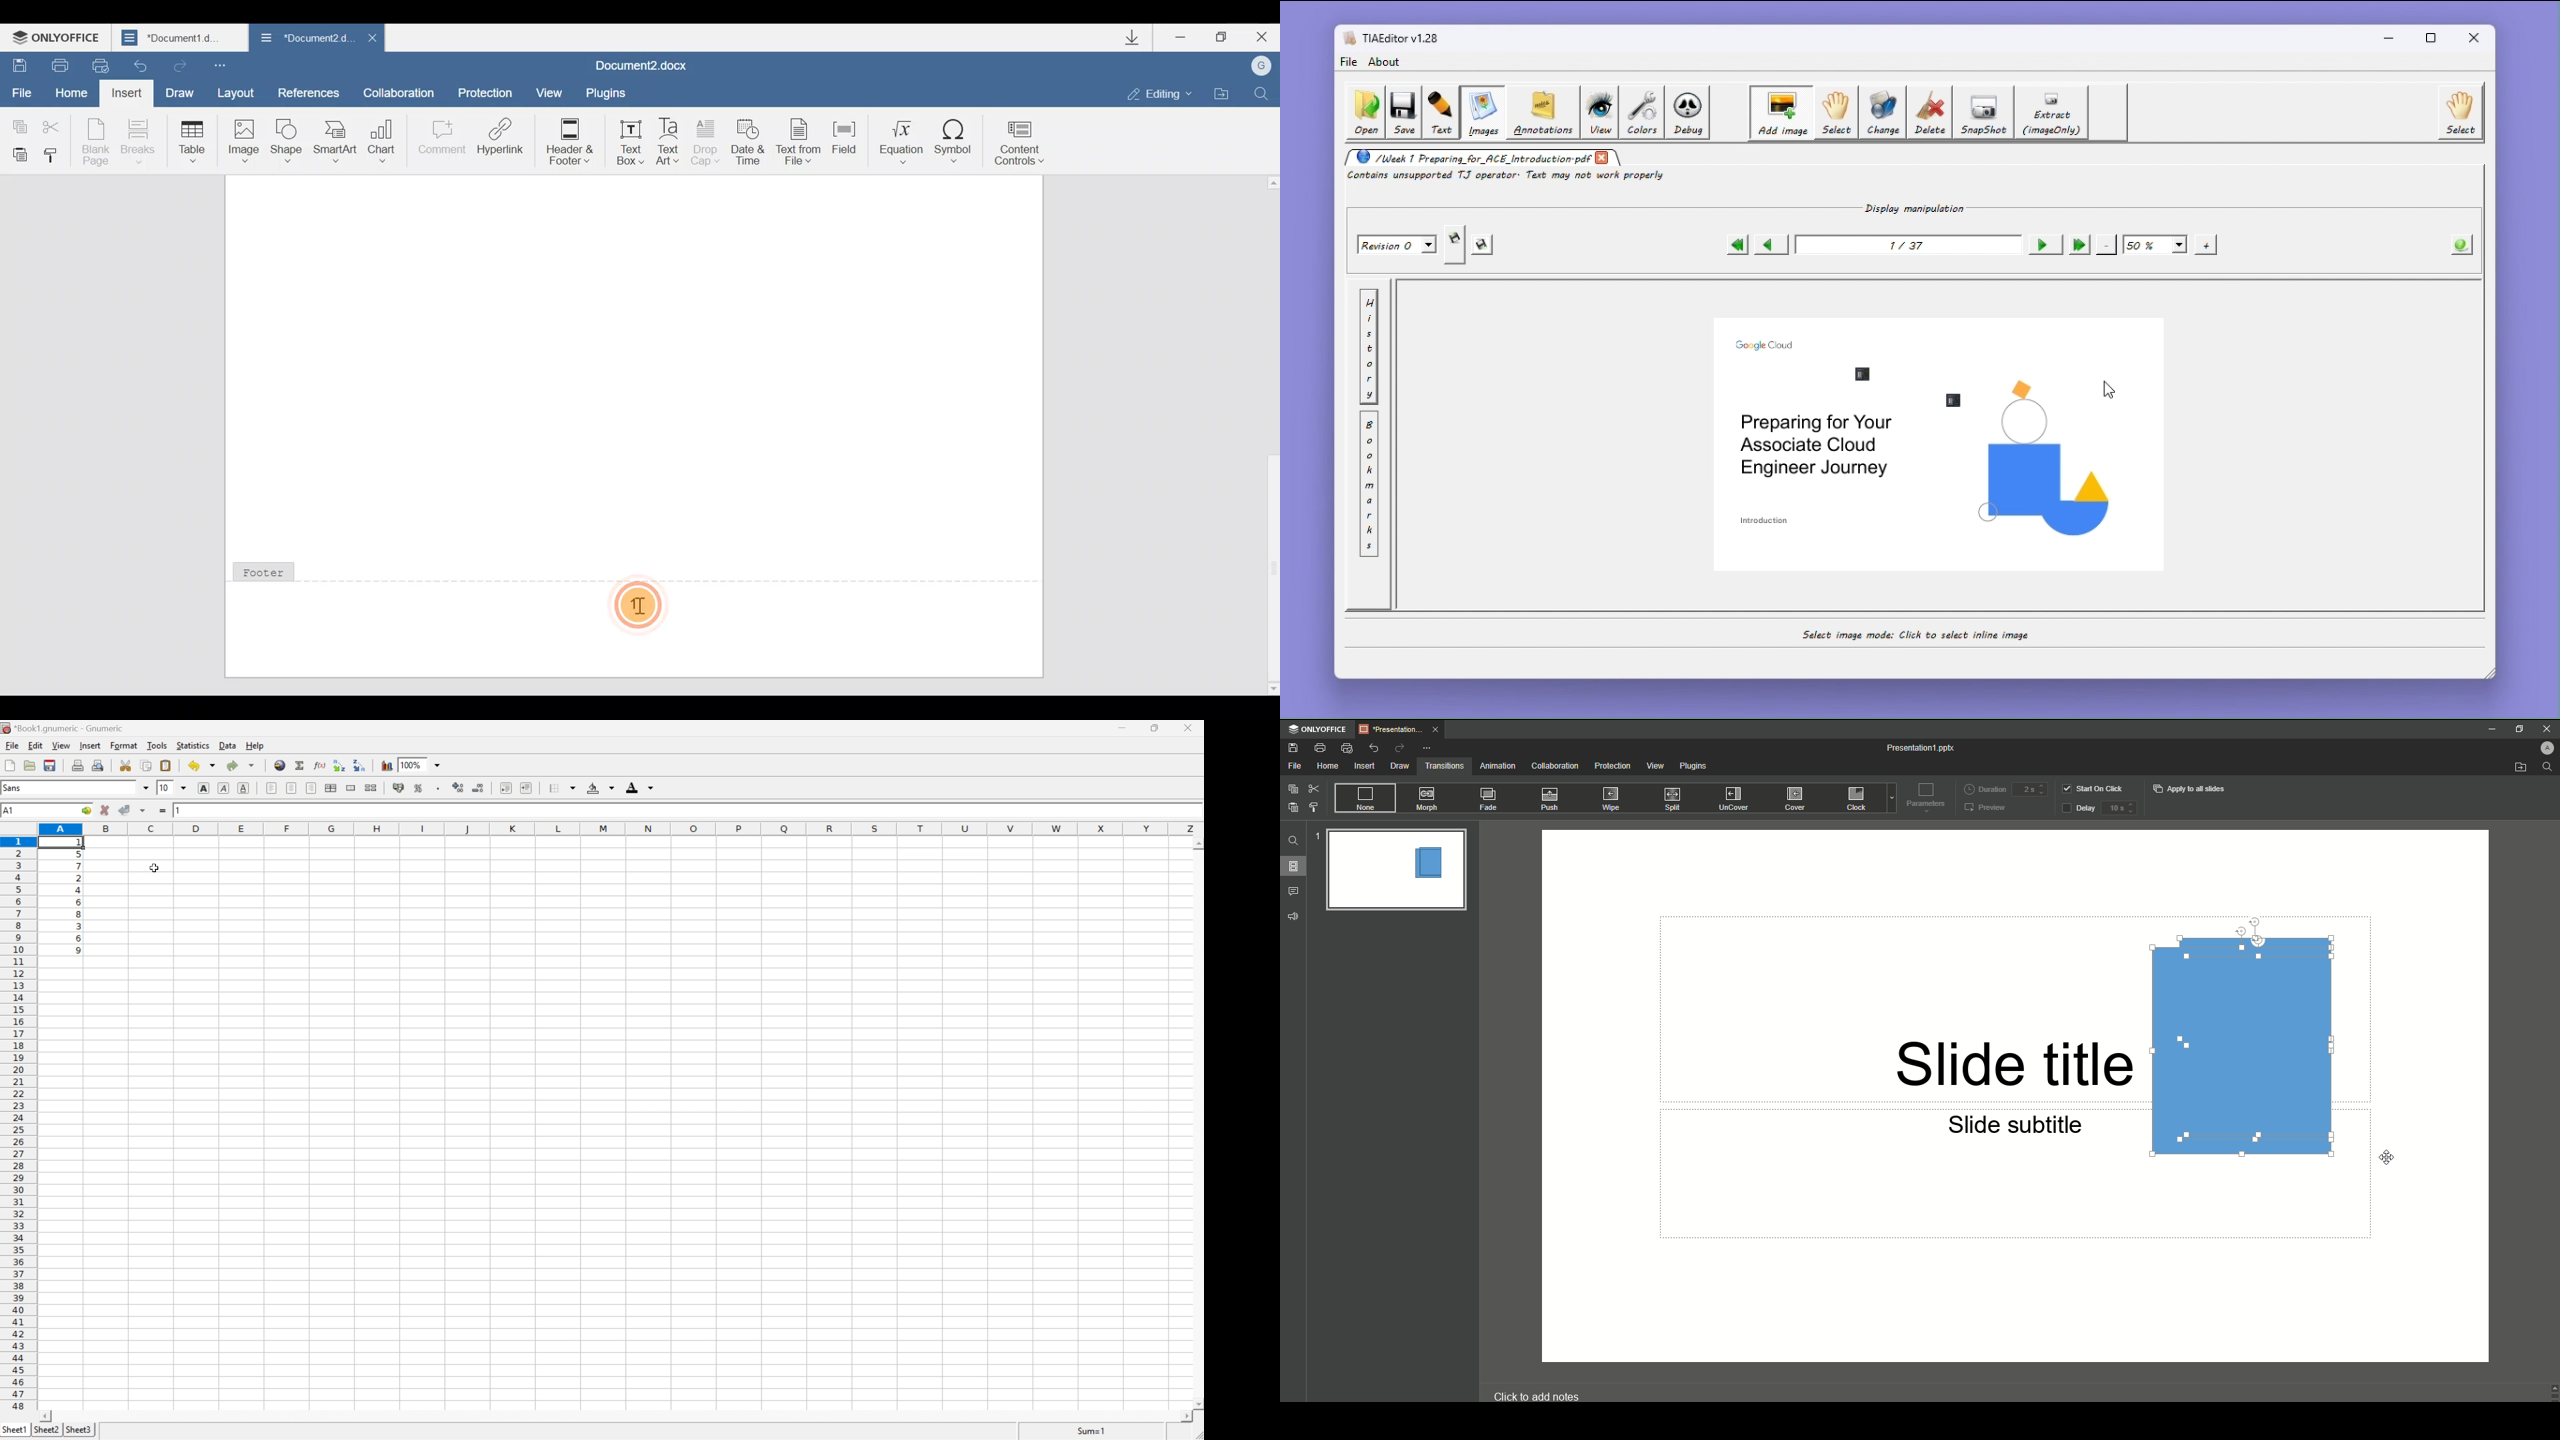  Describe the element at coordinates (97, 141) in the screenshot. I see `Blank page` at that location.